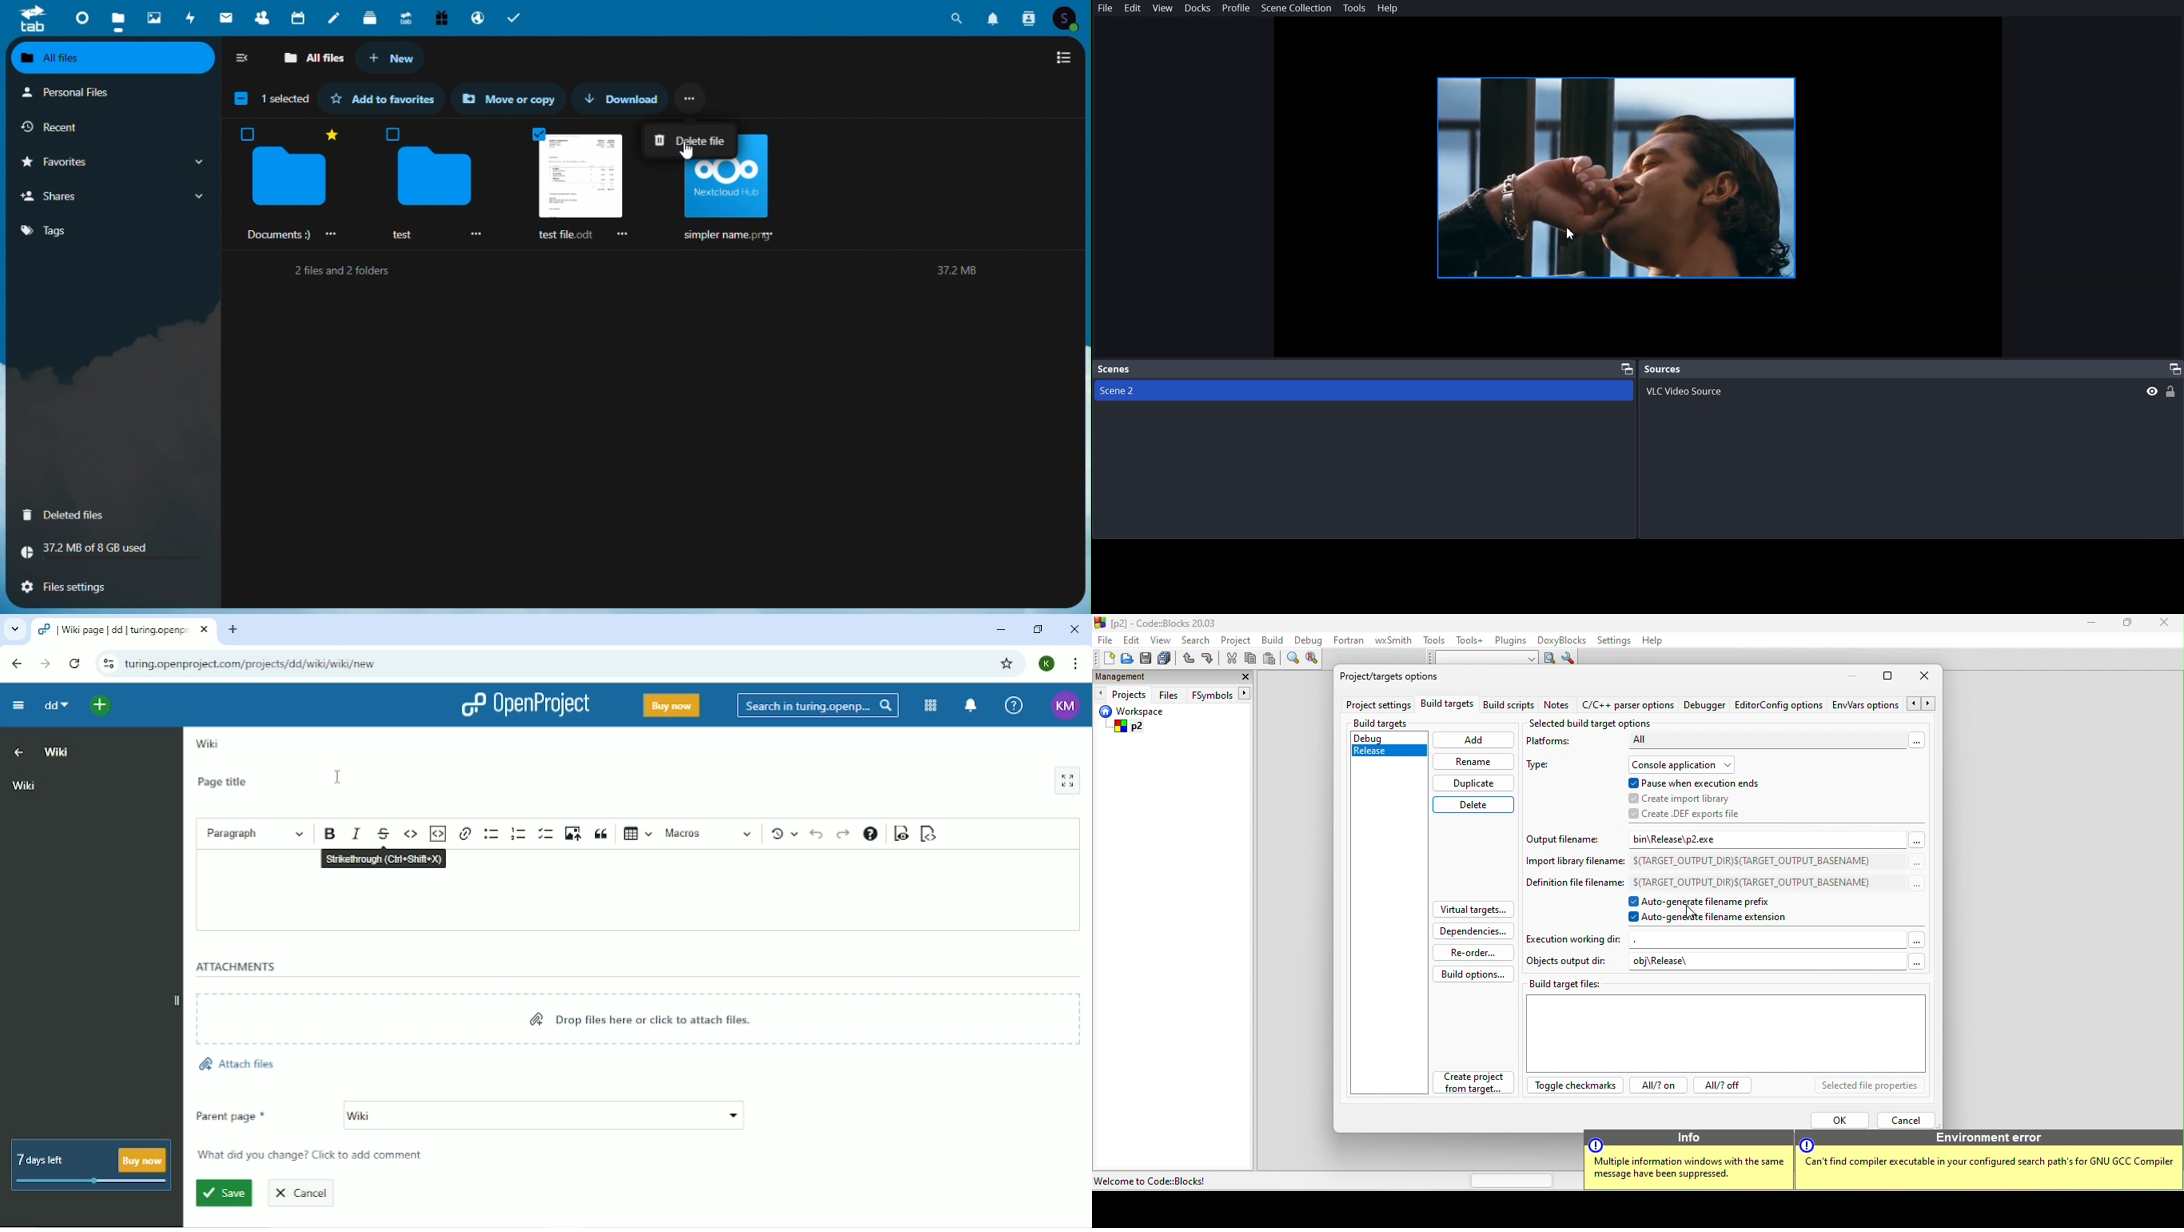 The height and width of the screenshot is (1232, 2184). What do you see at coordinates (440, 16) in the screenshot?
I see `Free trial` at bounding box center [440, 16].